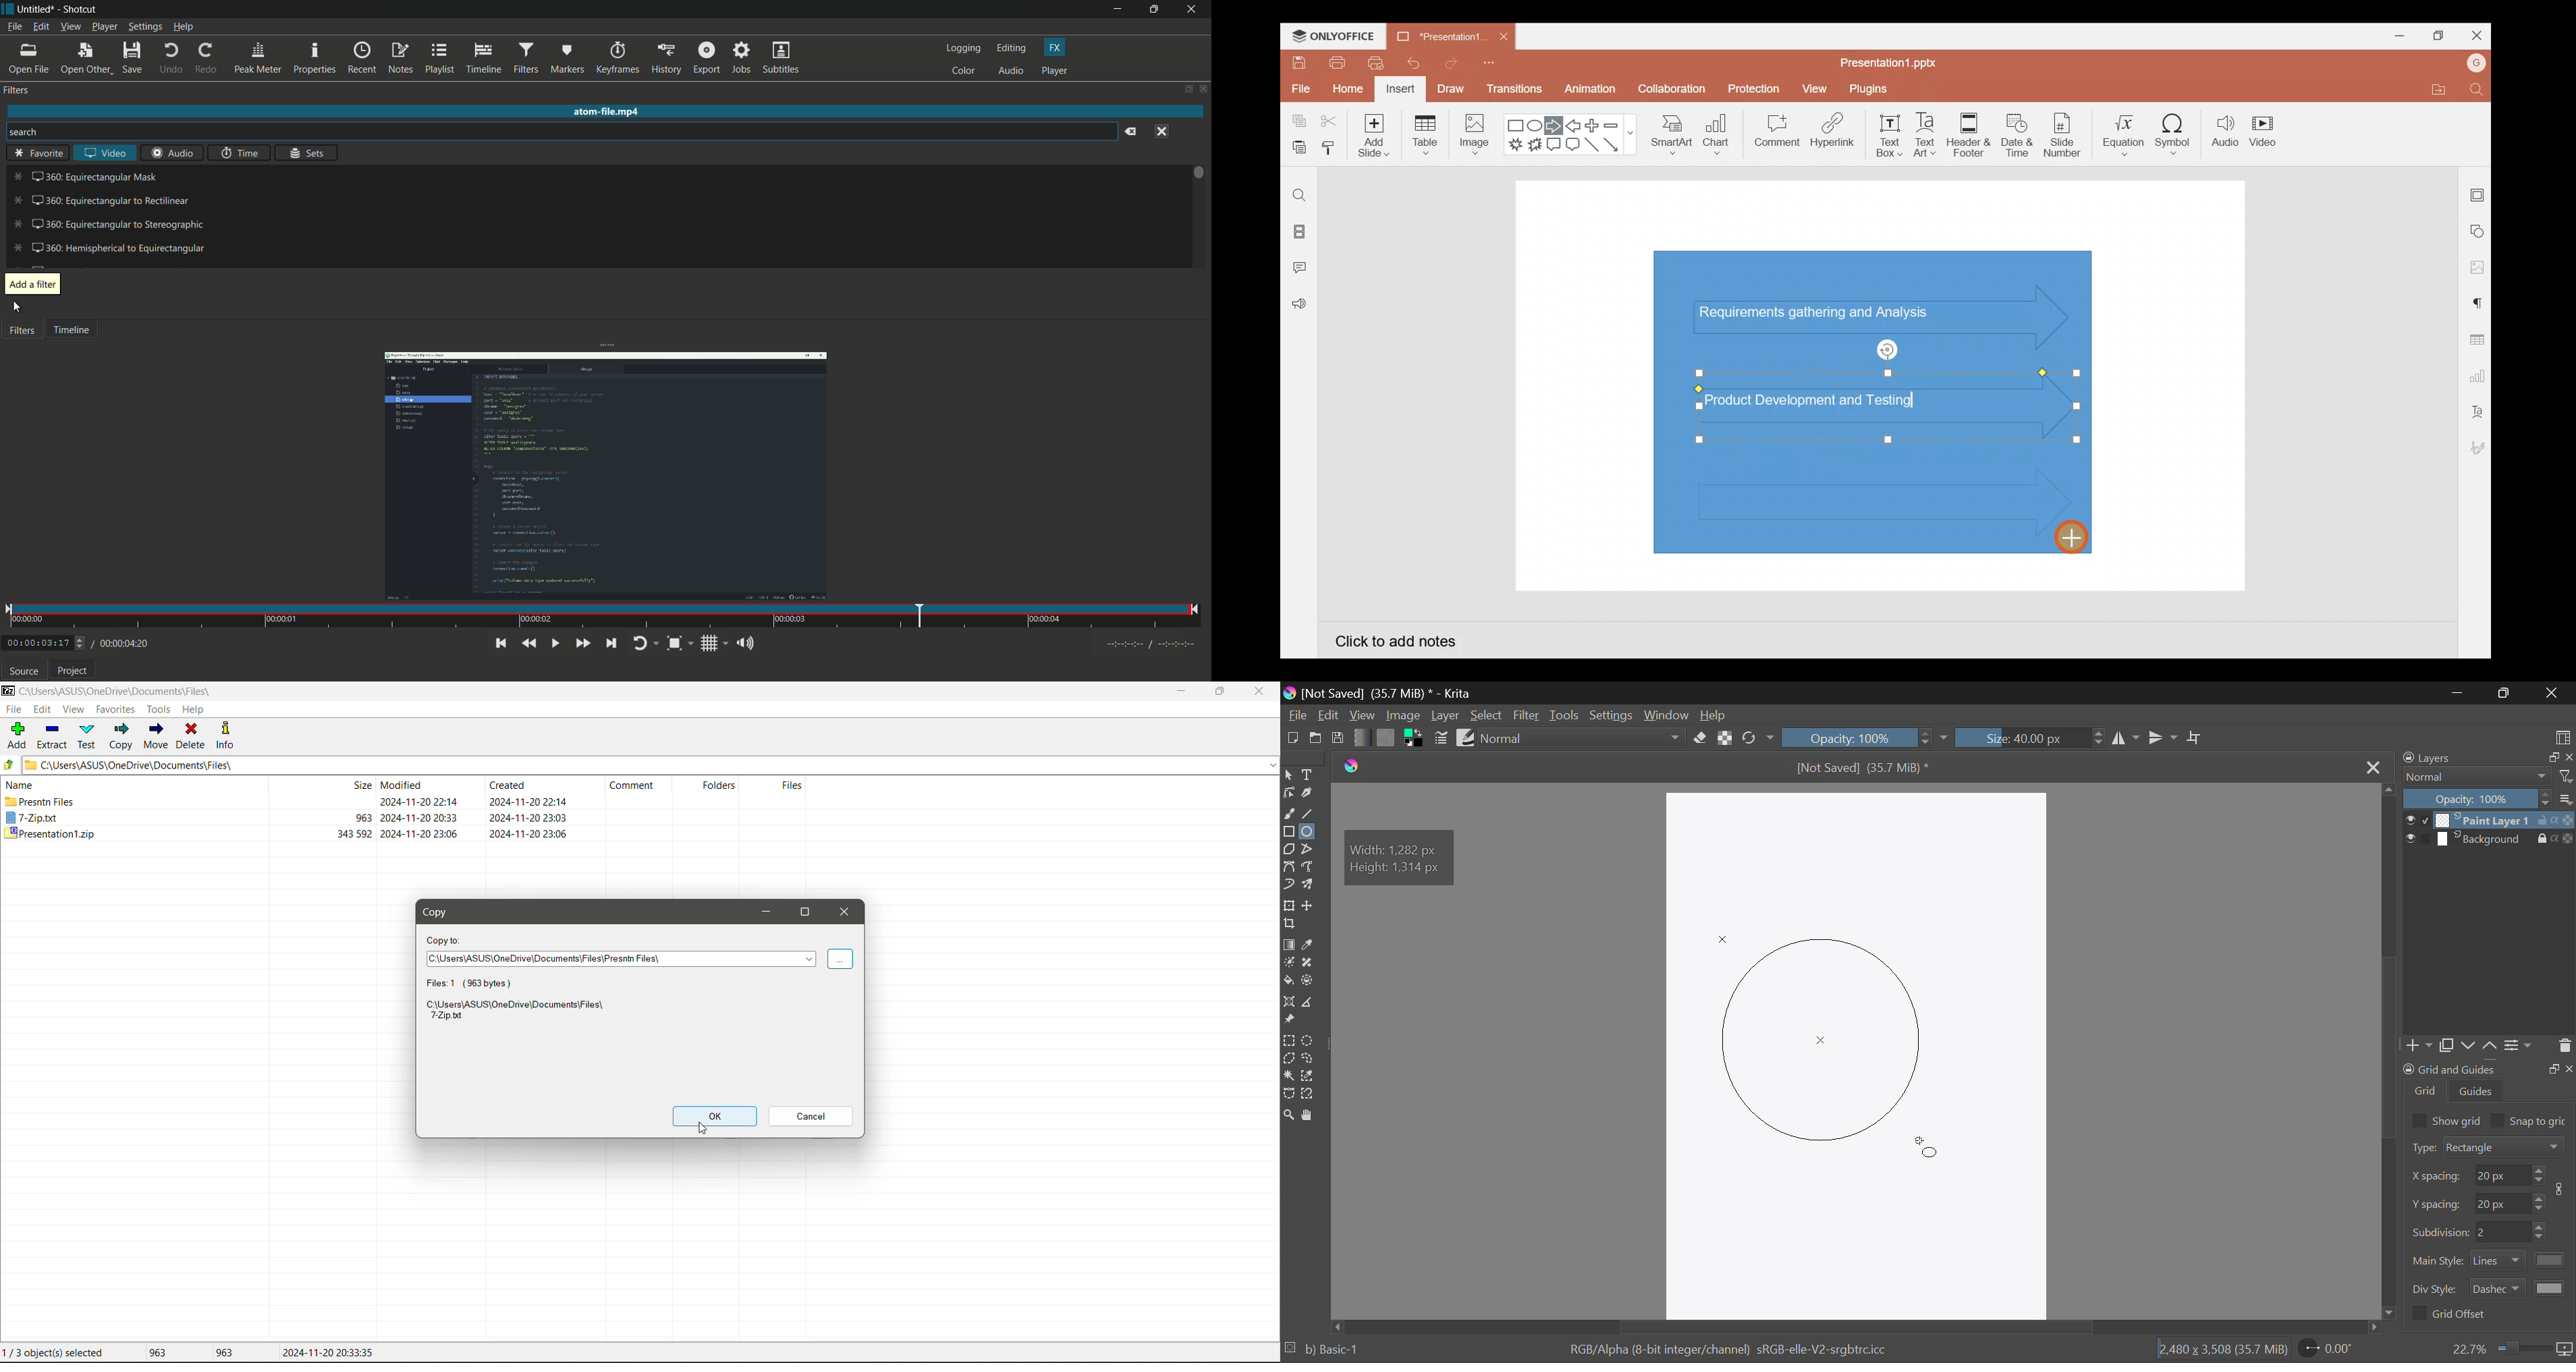 The width and height of the screenshot is (2576, 1372). Describe the element at coordinates (1493, 67) in the screenshot. I see `Customise quick access toolbar` at that location.